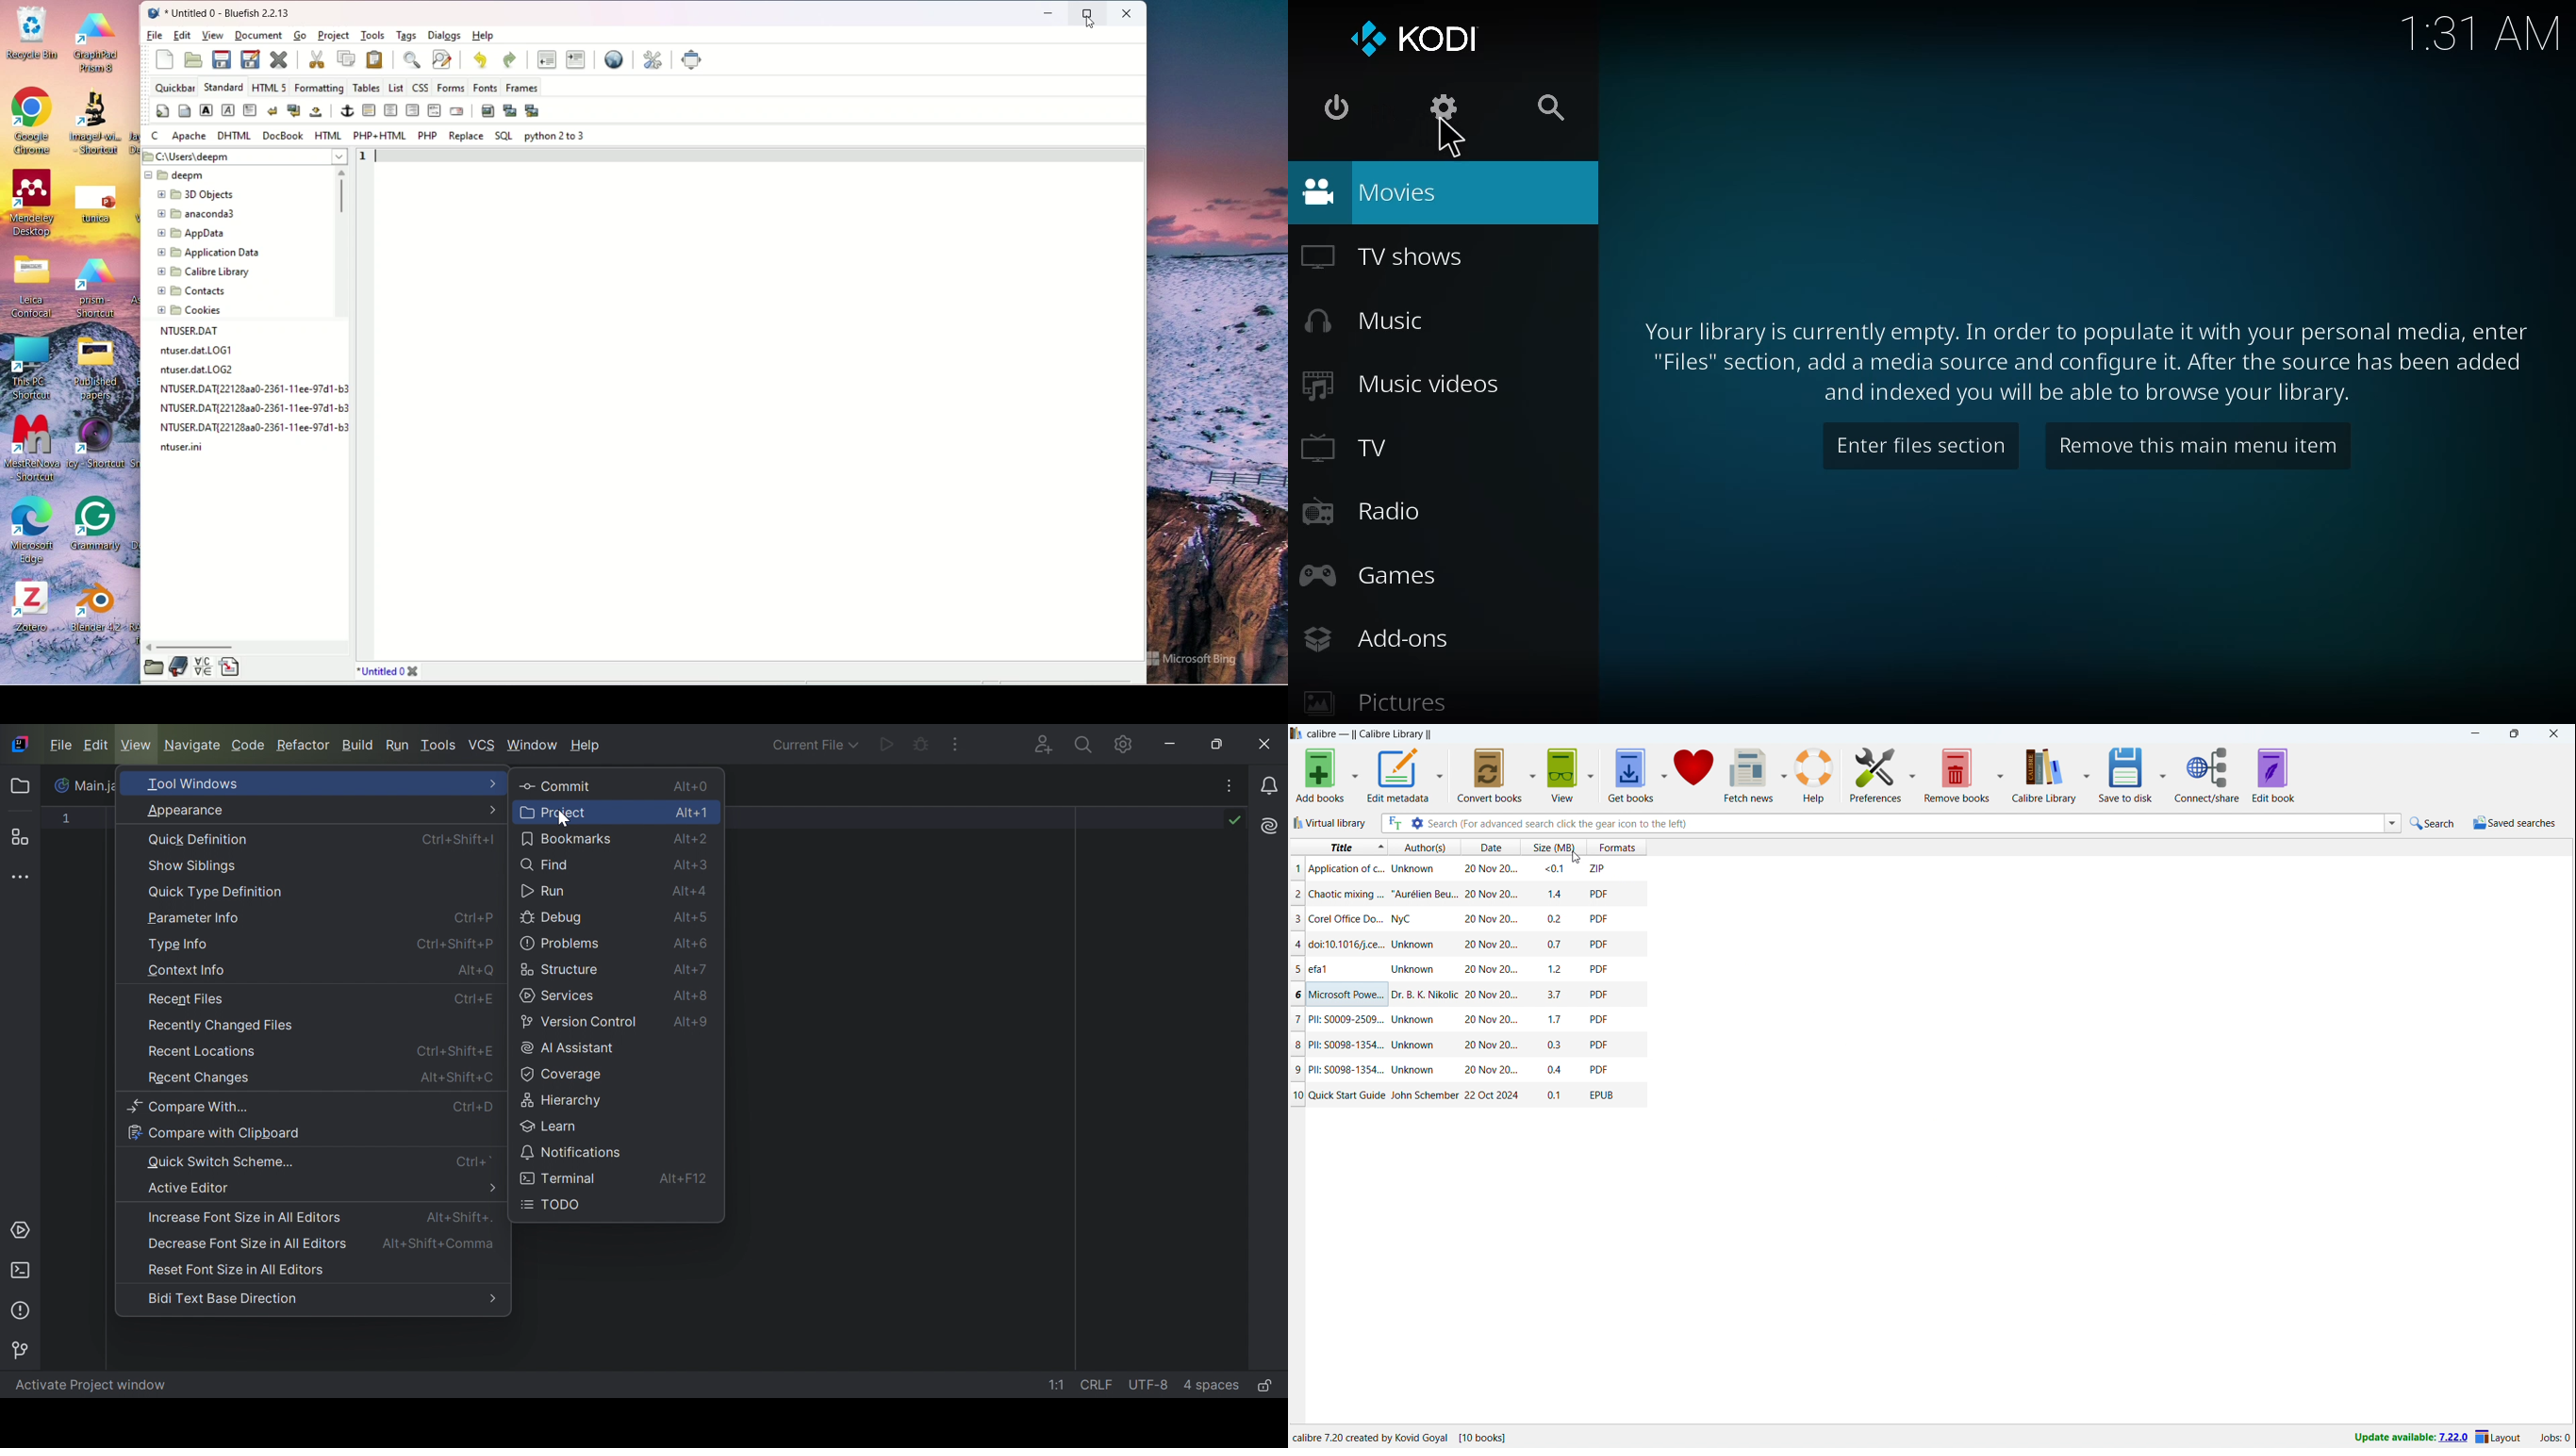 Image resolution: width=2576 pixels, height=1456 pixels. I want to click on PDF, so click(1599, 1018).